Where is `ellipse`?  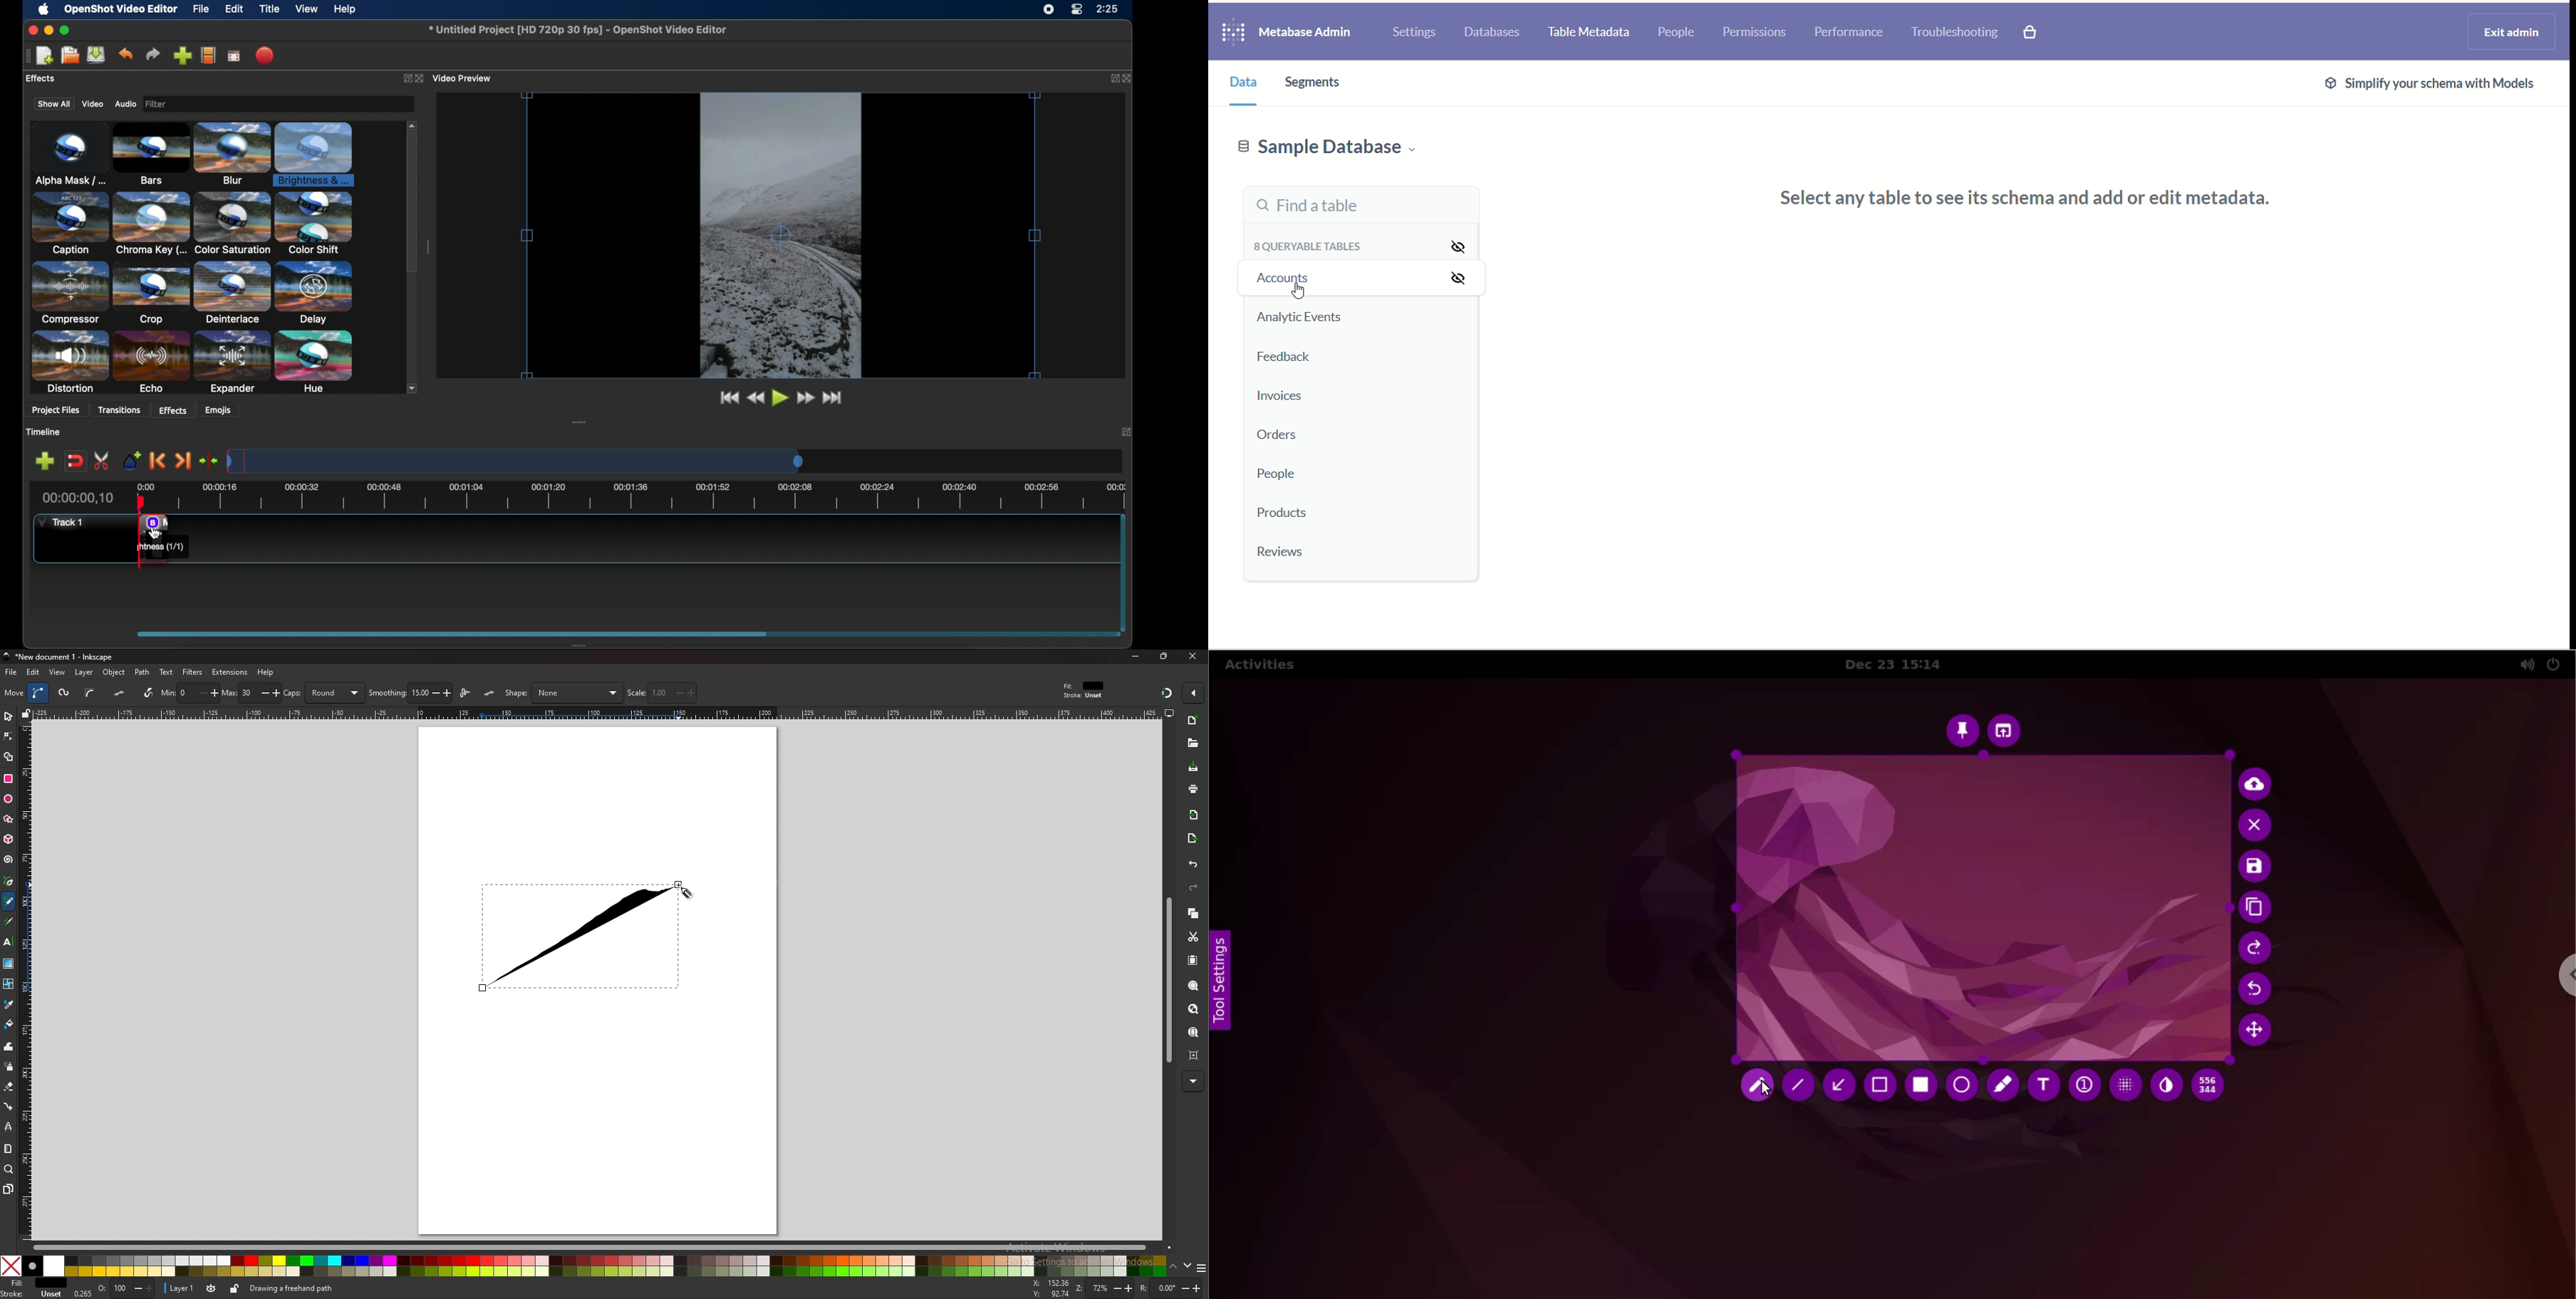 ellipse is located at coordinates (9, 799).